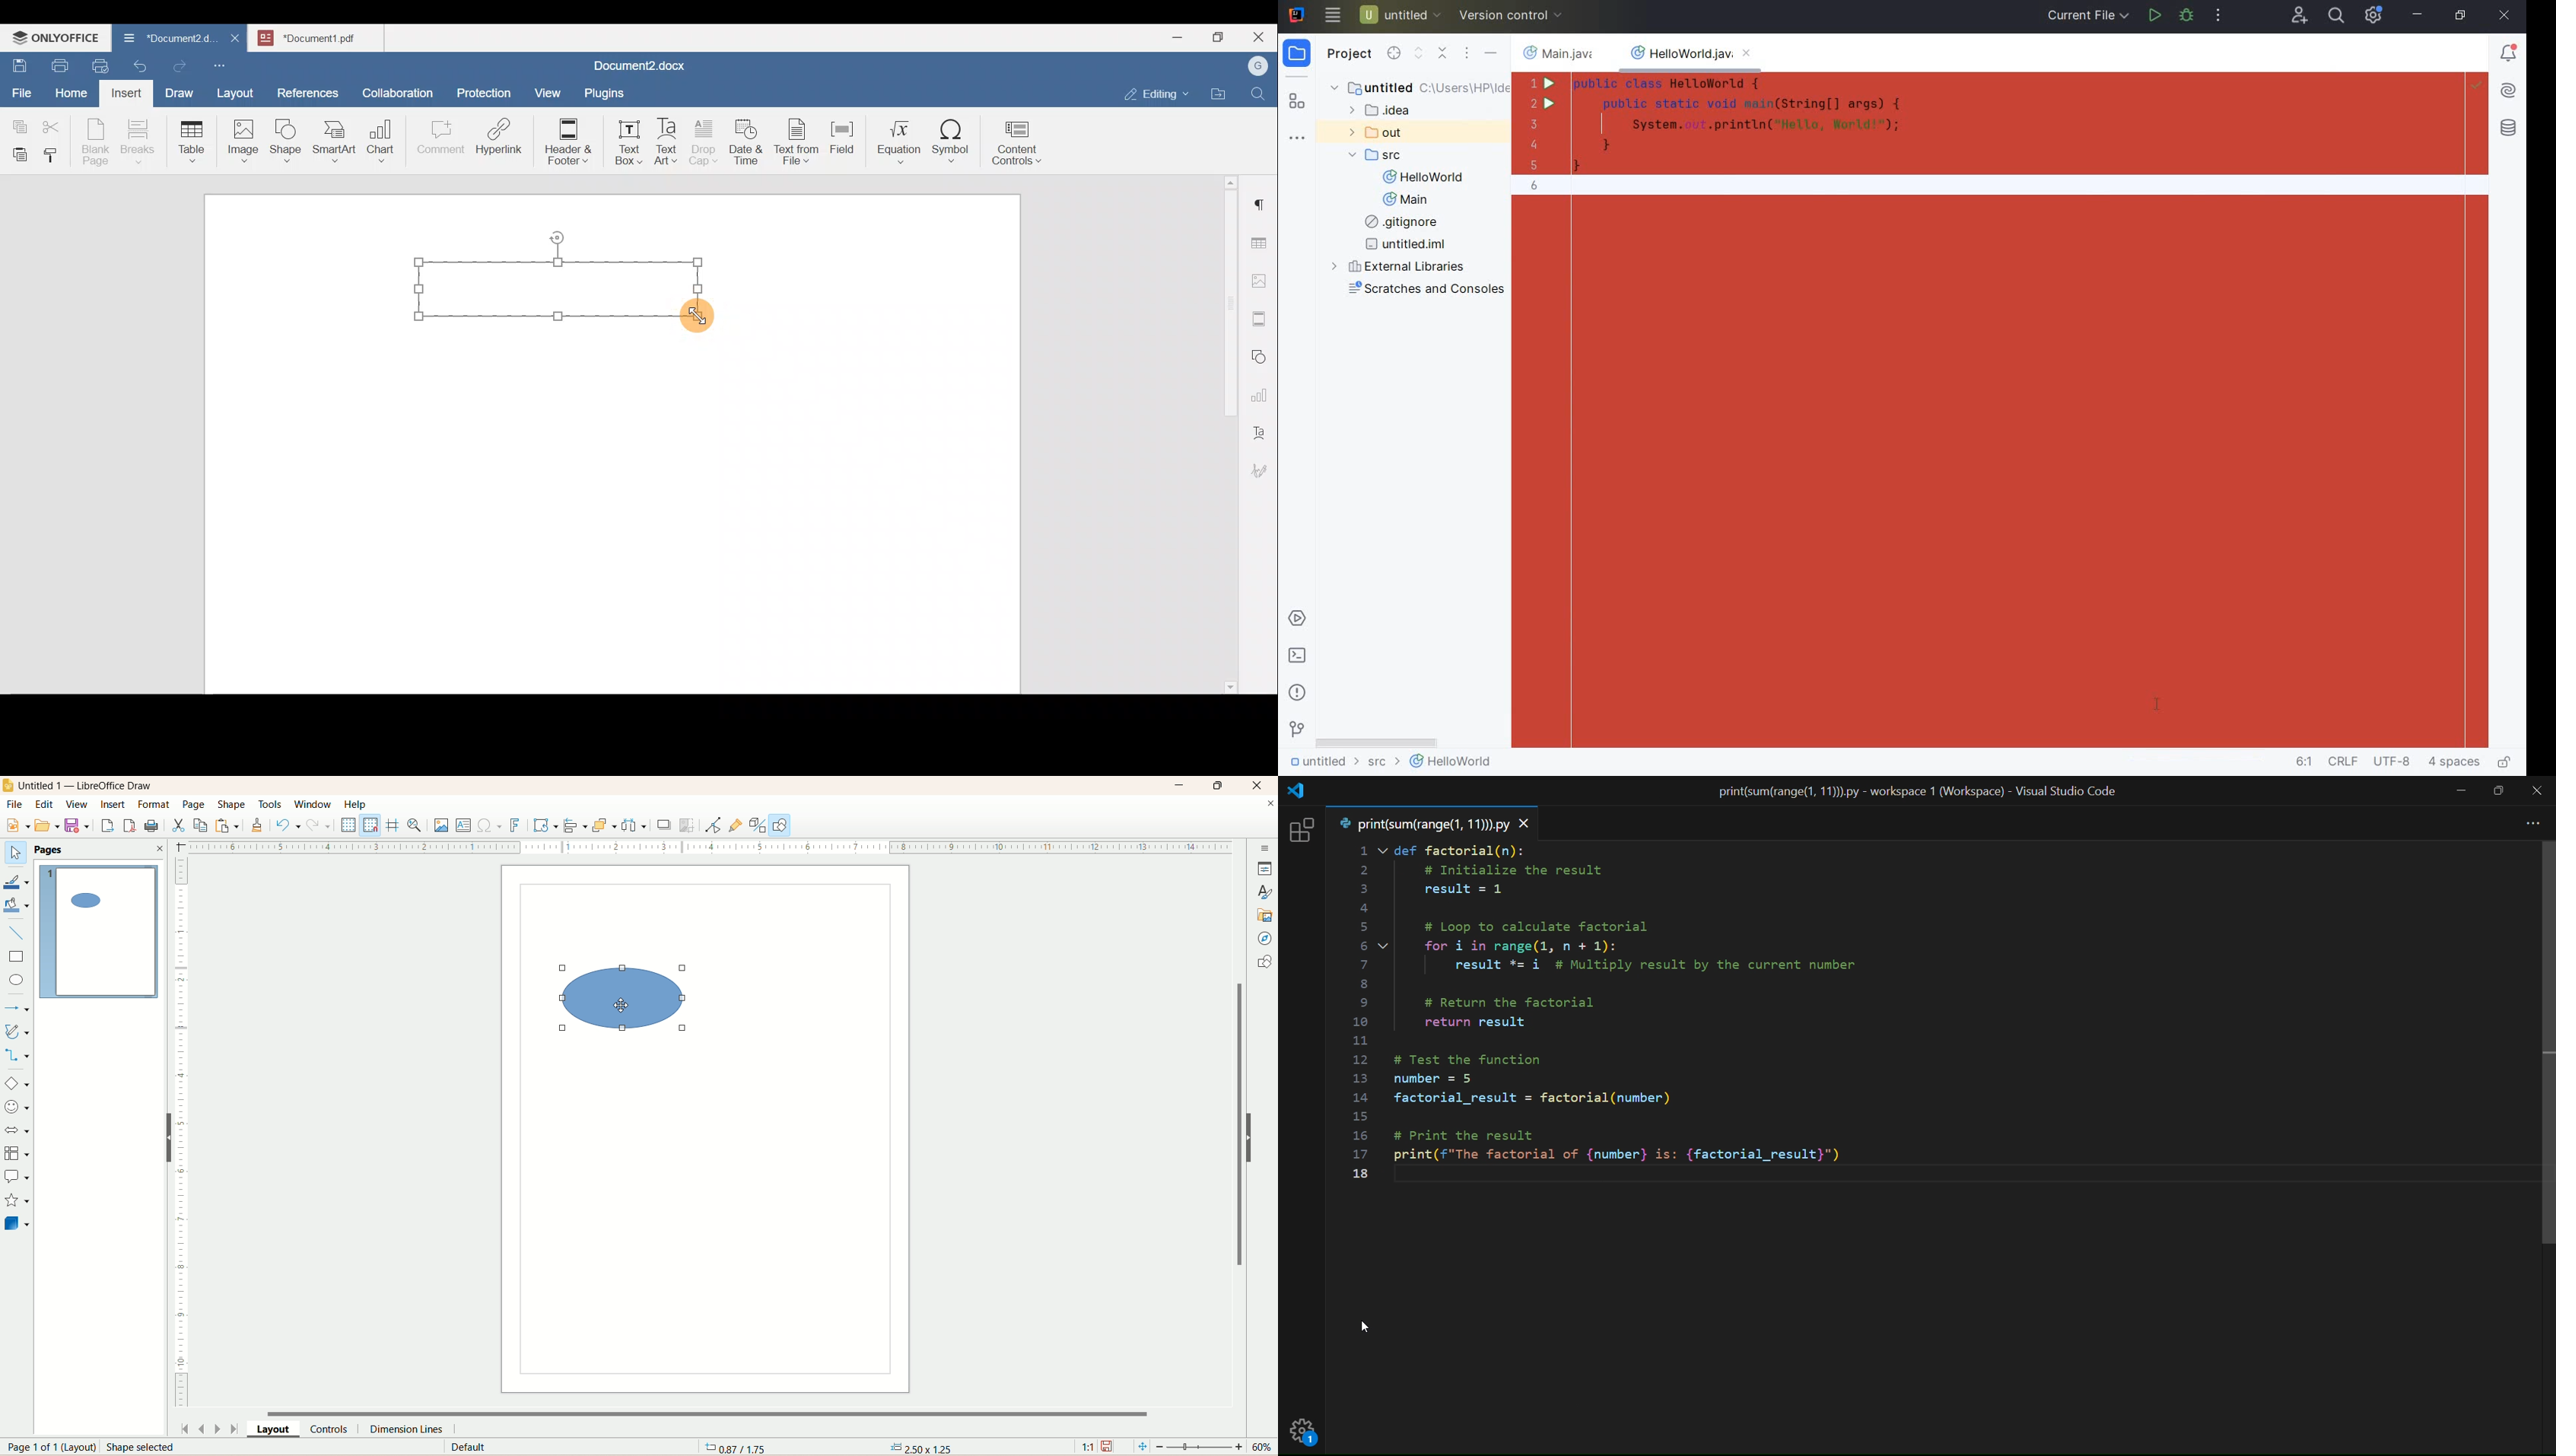 Image resolution: width=2576 pixels, height=1456 pixels. Describe the element at coordinates (1261, 355) in the screenshot. I see `Shapes settings` at that location.